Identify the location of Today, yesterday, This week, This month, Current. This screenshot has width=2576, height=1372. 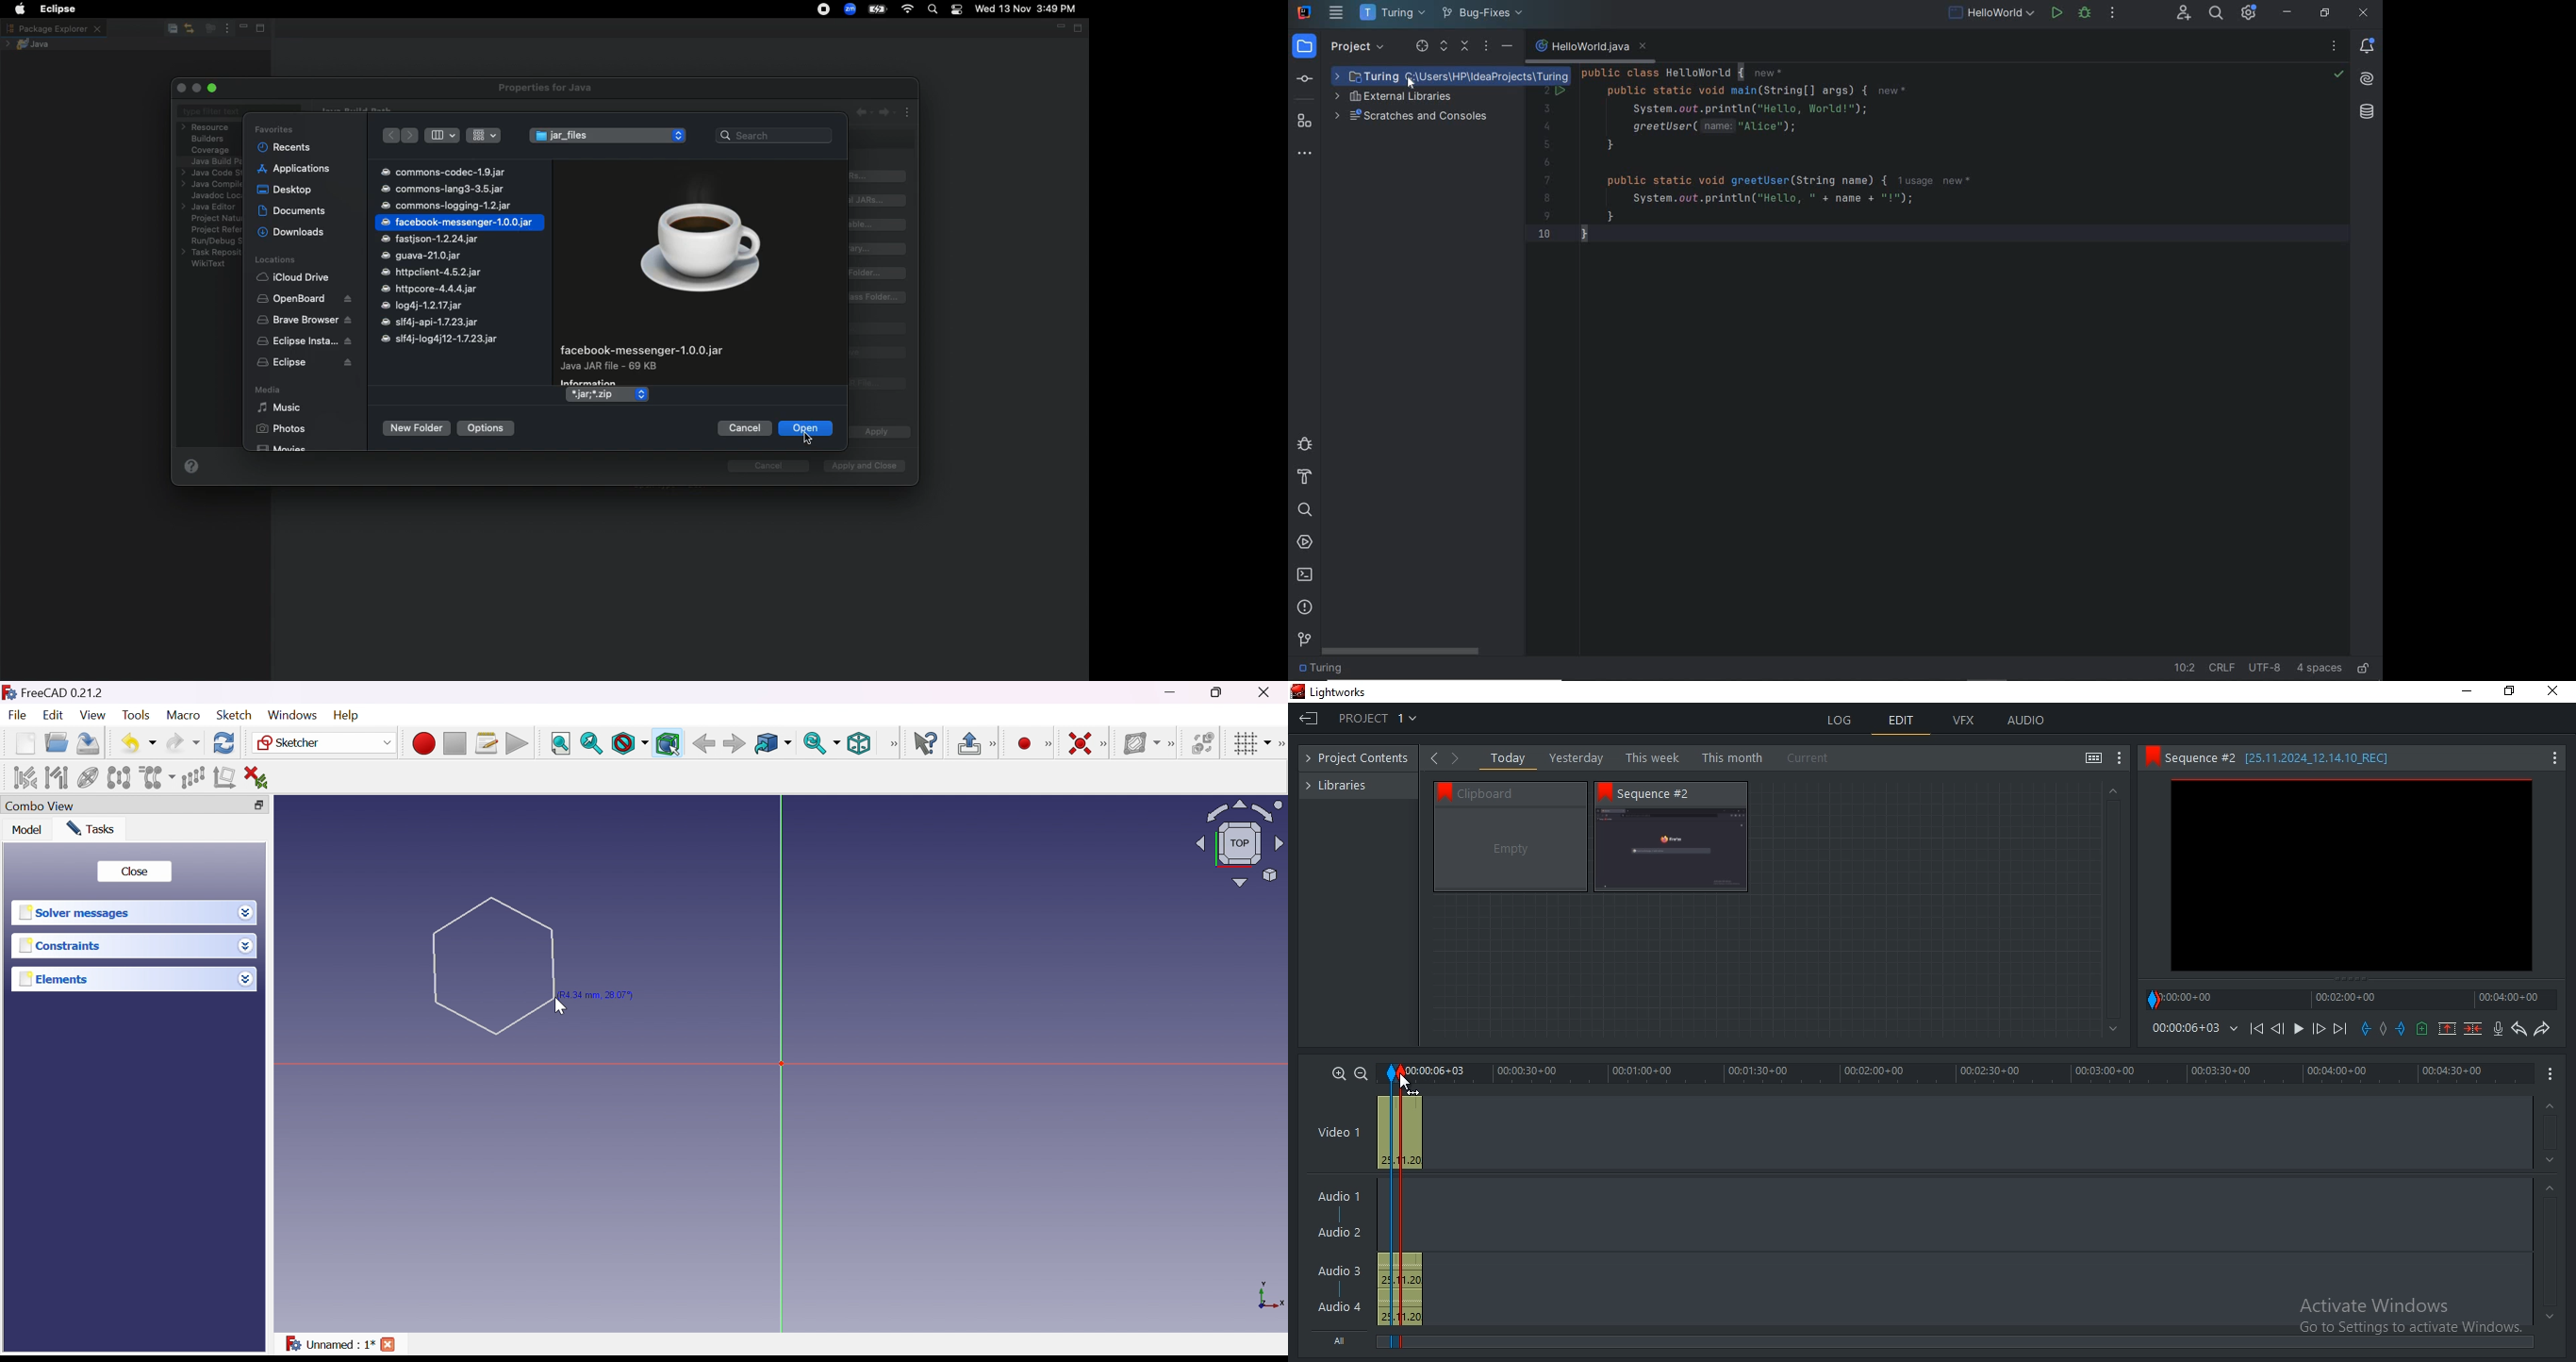
(1664, 757).